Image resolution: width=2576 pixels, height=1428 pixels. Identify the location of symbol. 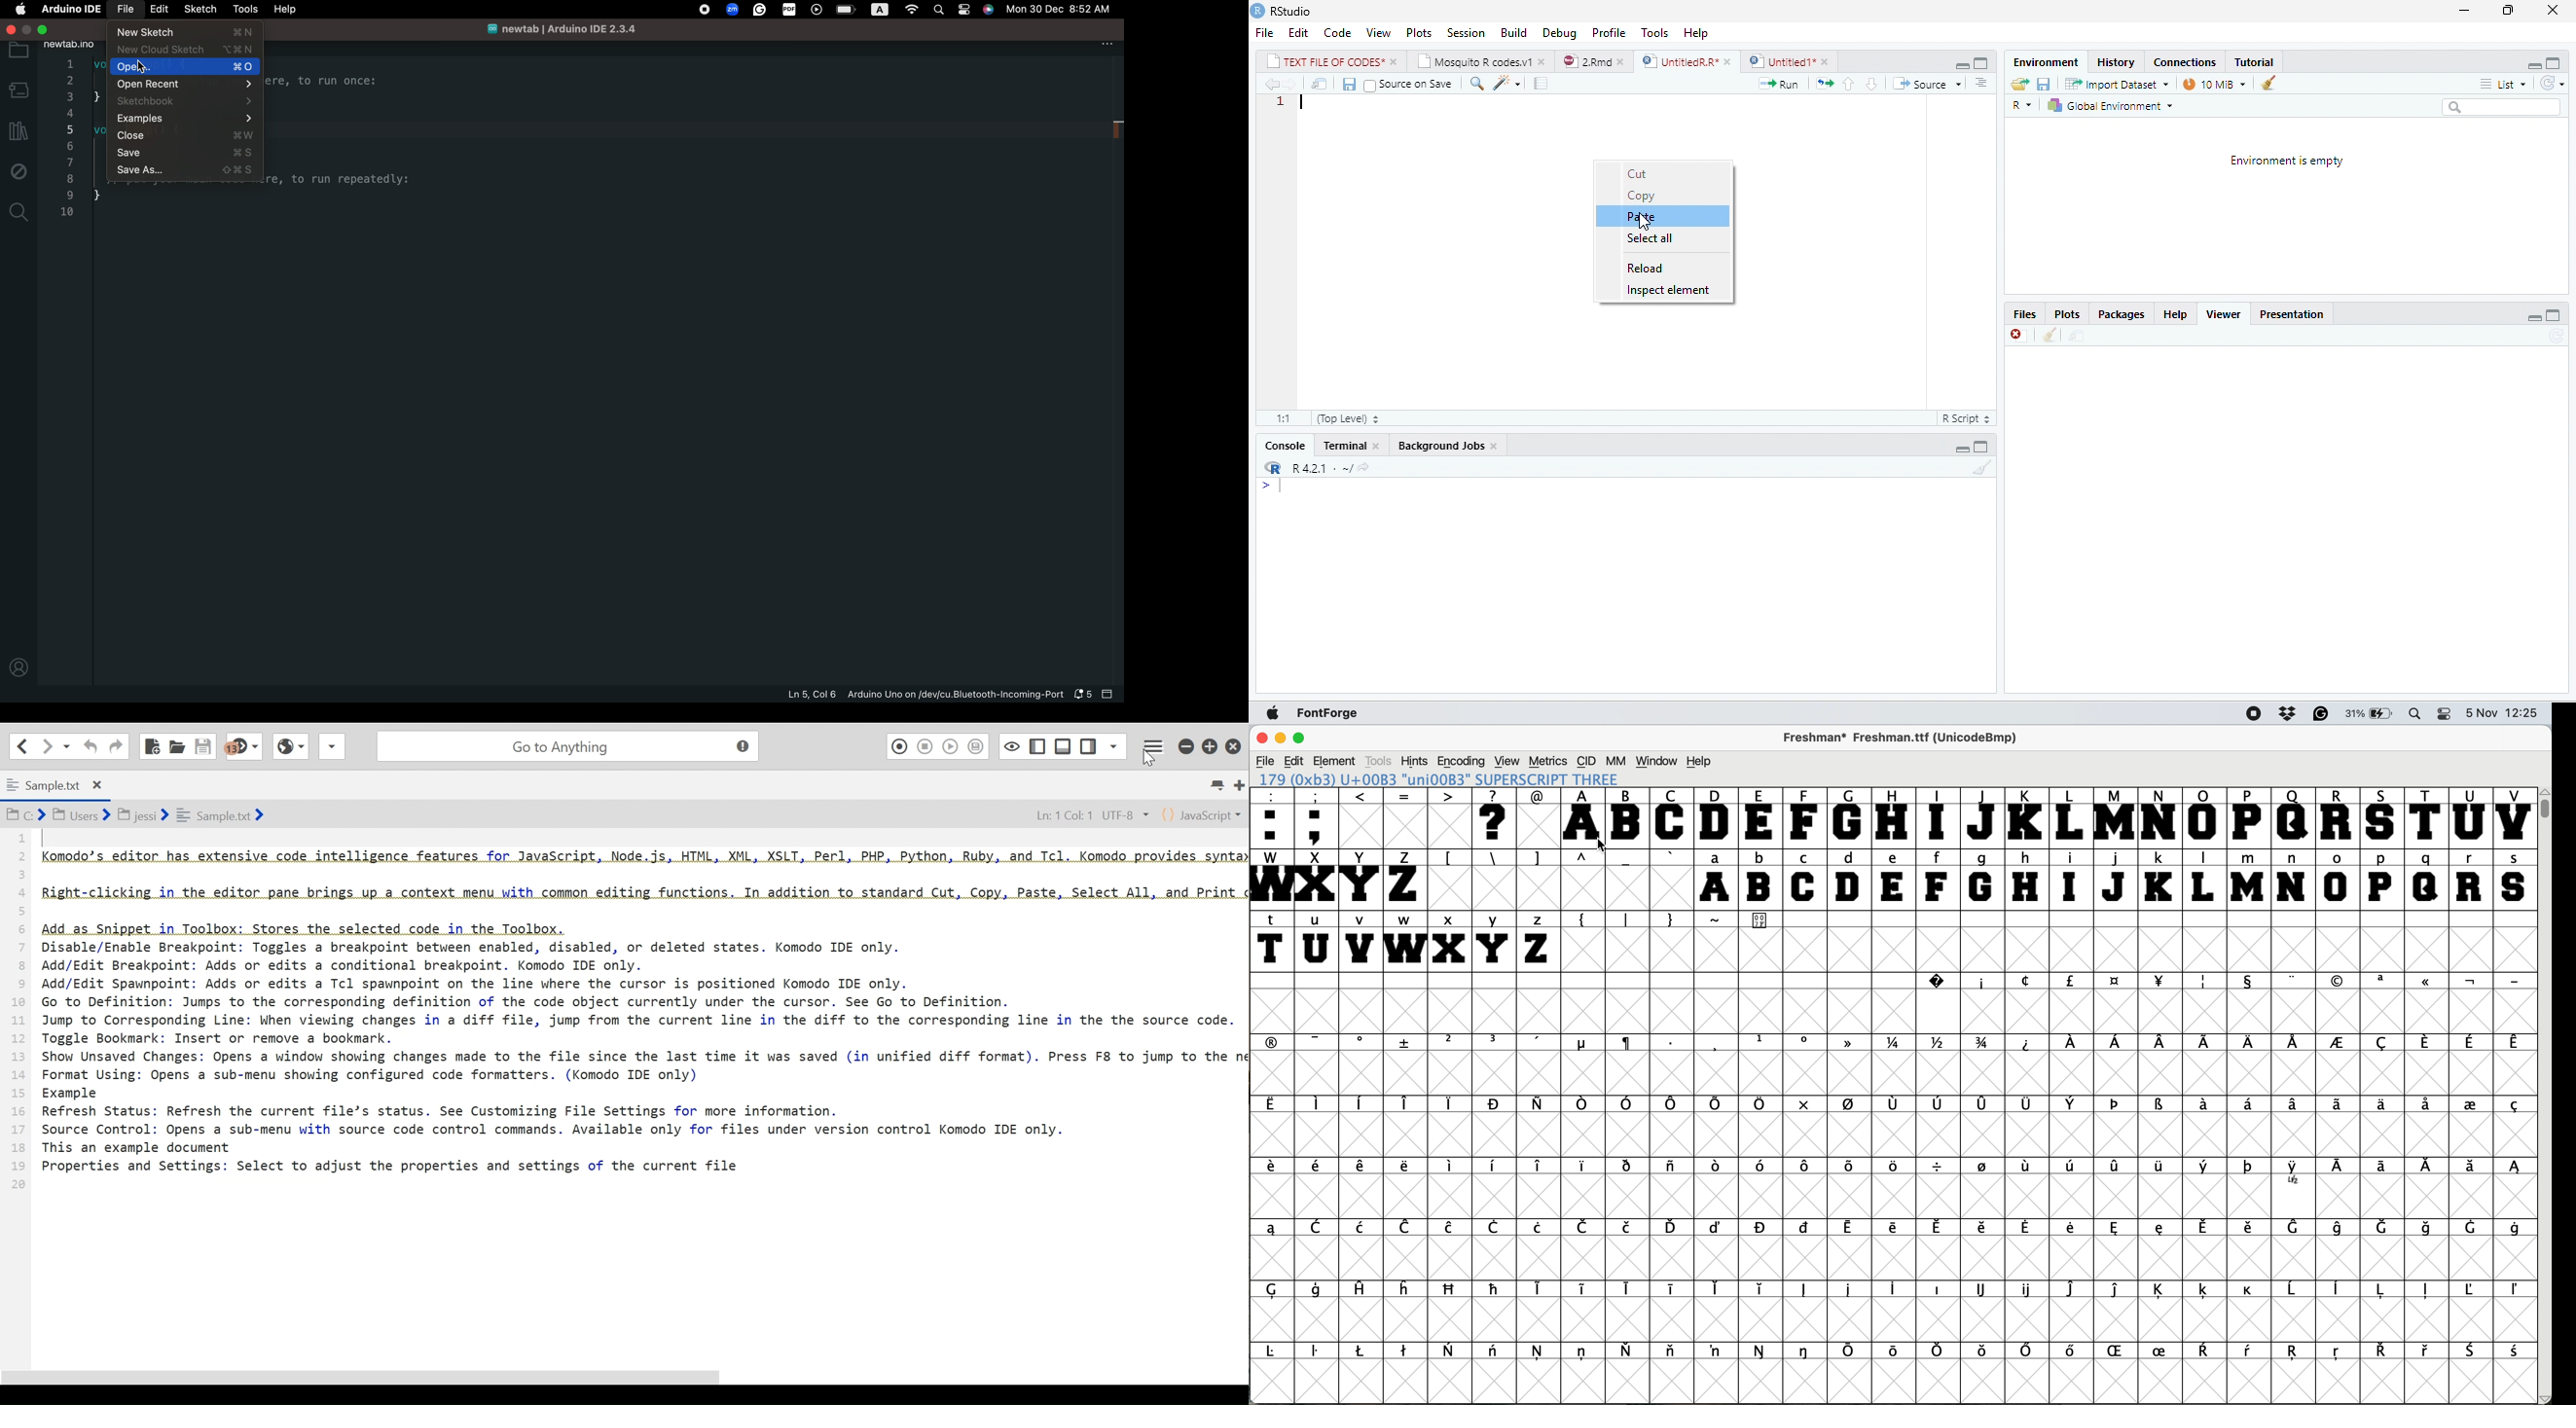
(2251, 1352).